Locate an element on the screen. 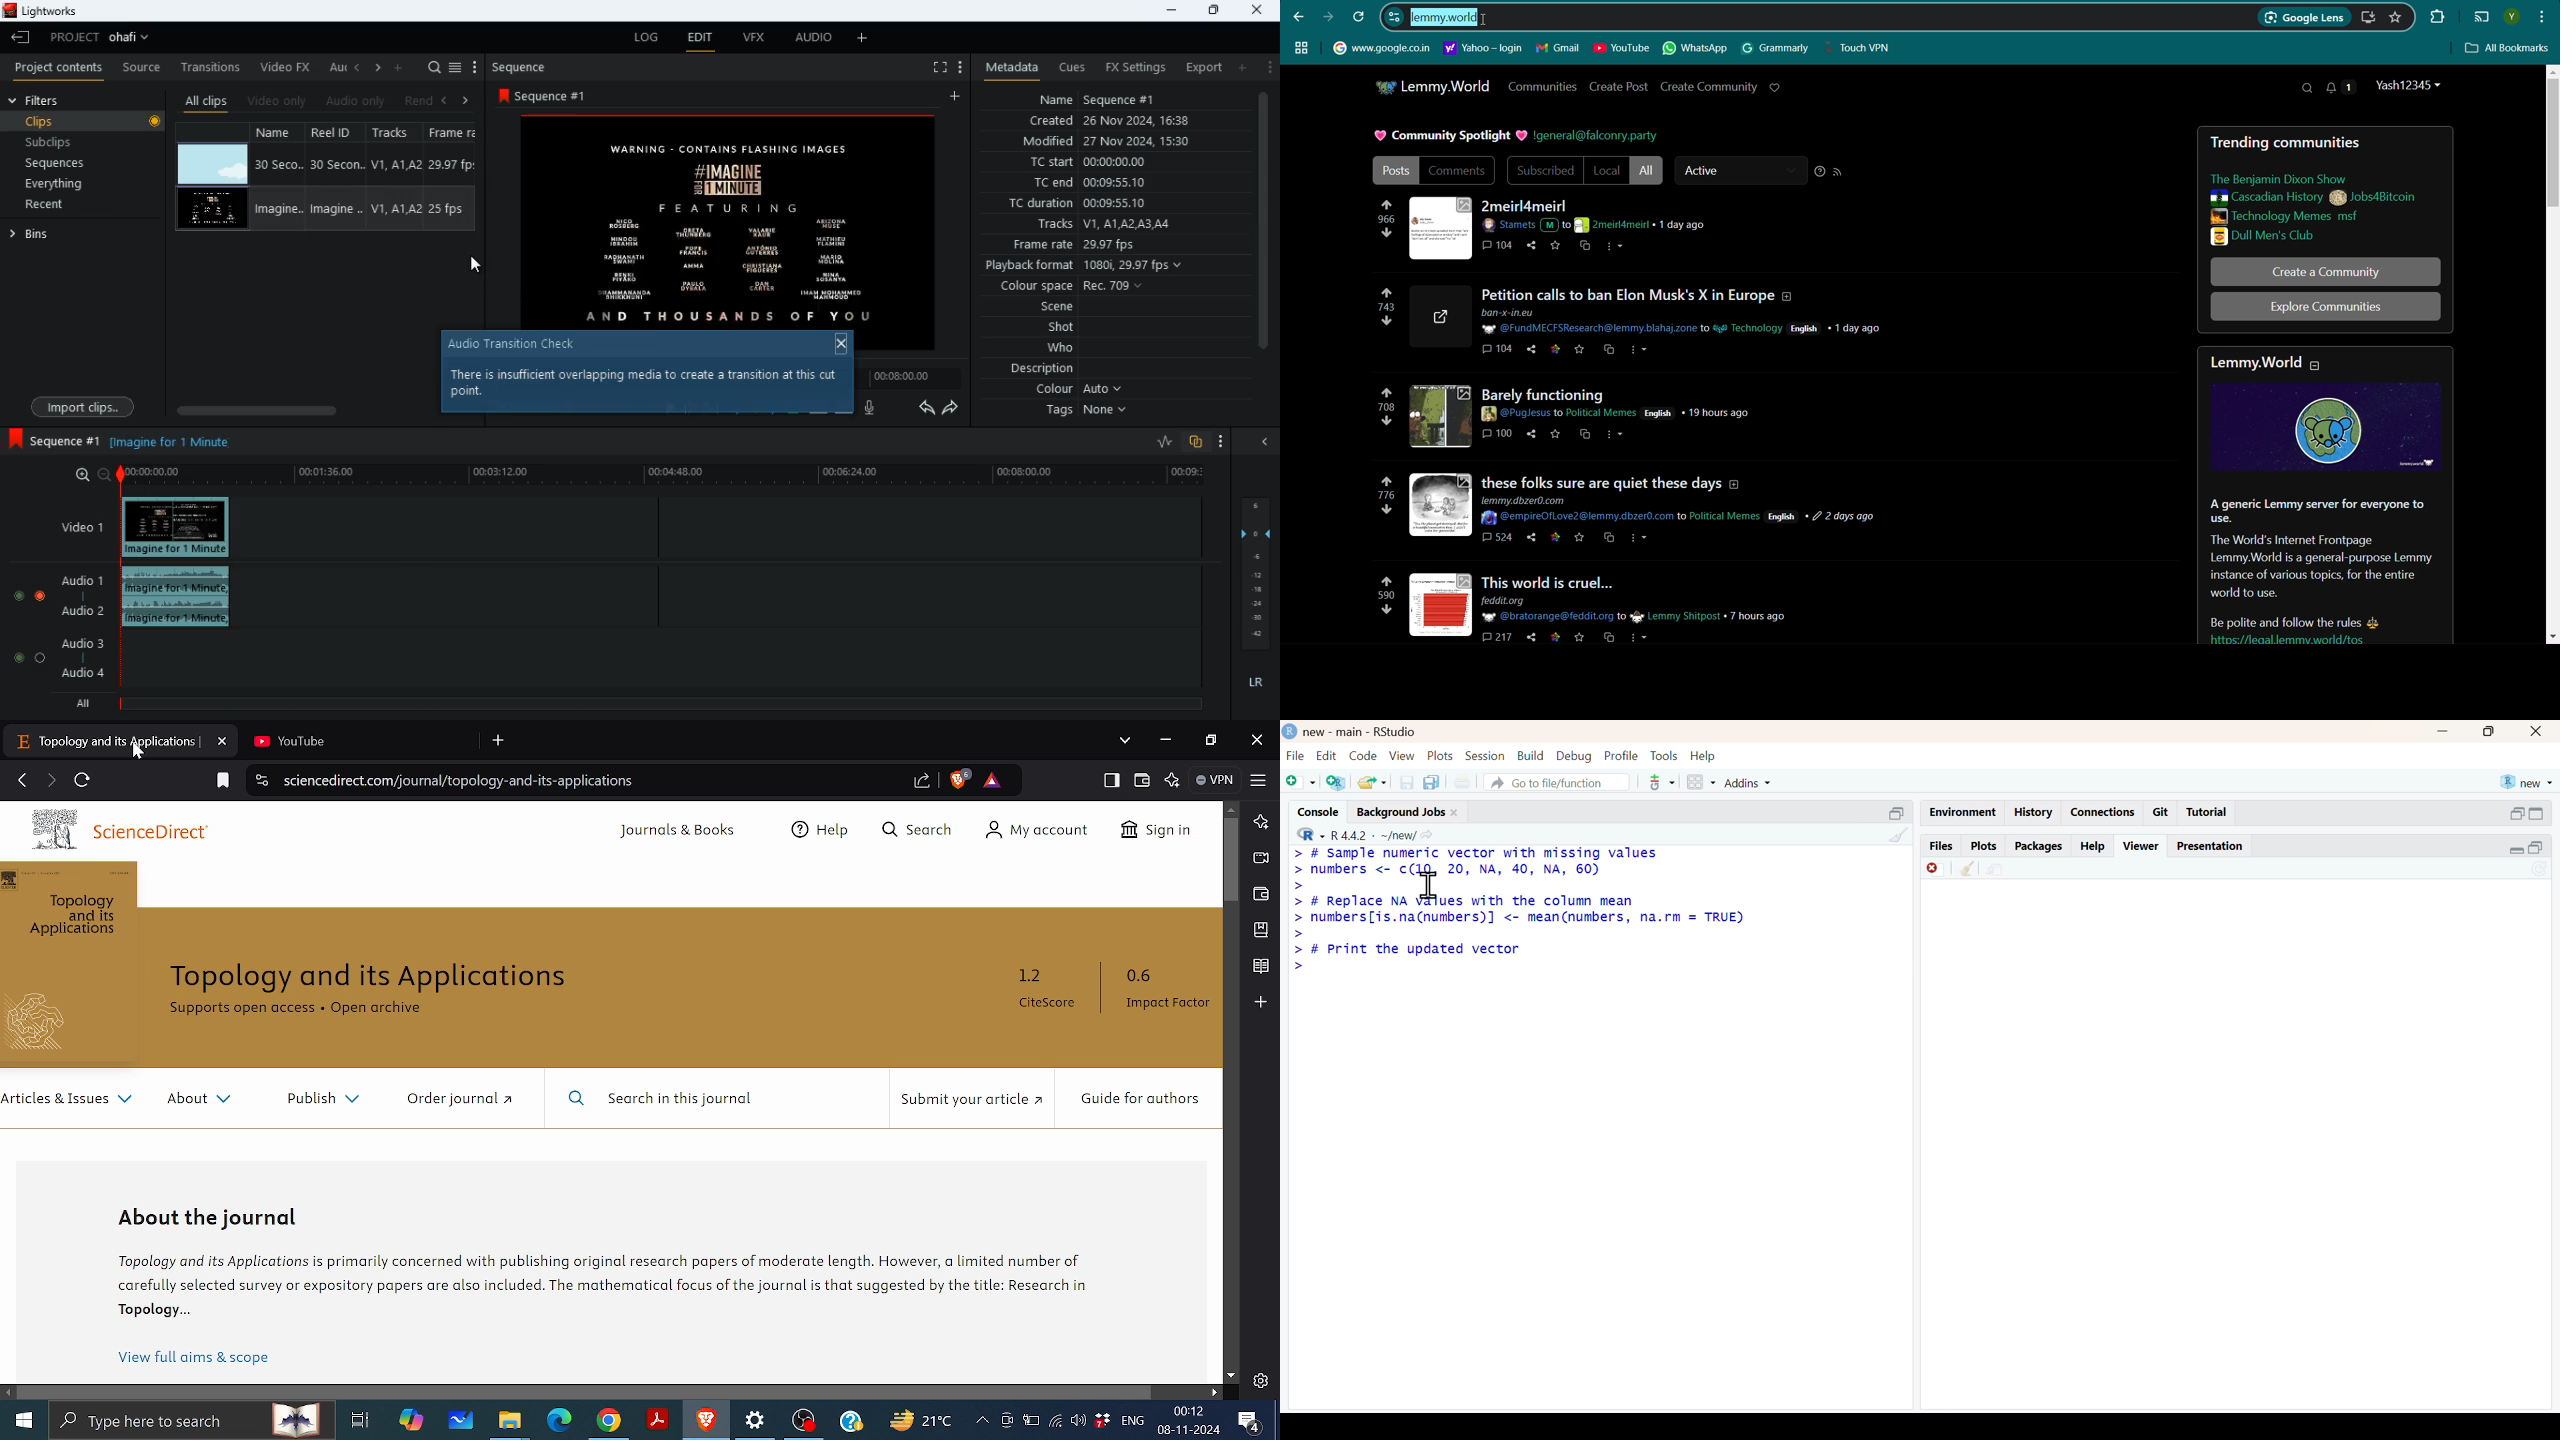 The height and width of the screenshot is (1456, 2576). git is located at coordinates (2162, 813).